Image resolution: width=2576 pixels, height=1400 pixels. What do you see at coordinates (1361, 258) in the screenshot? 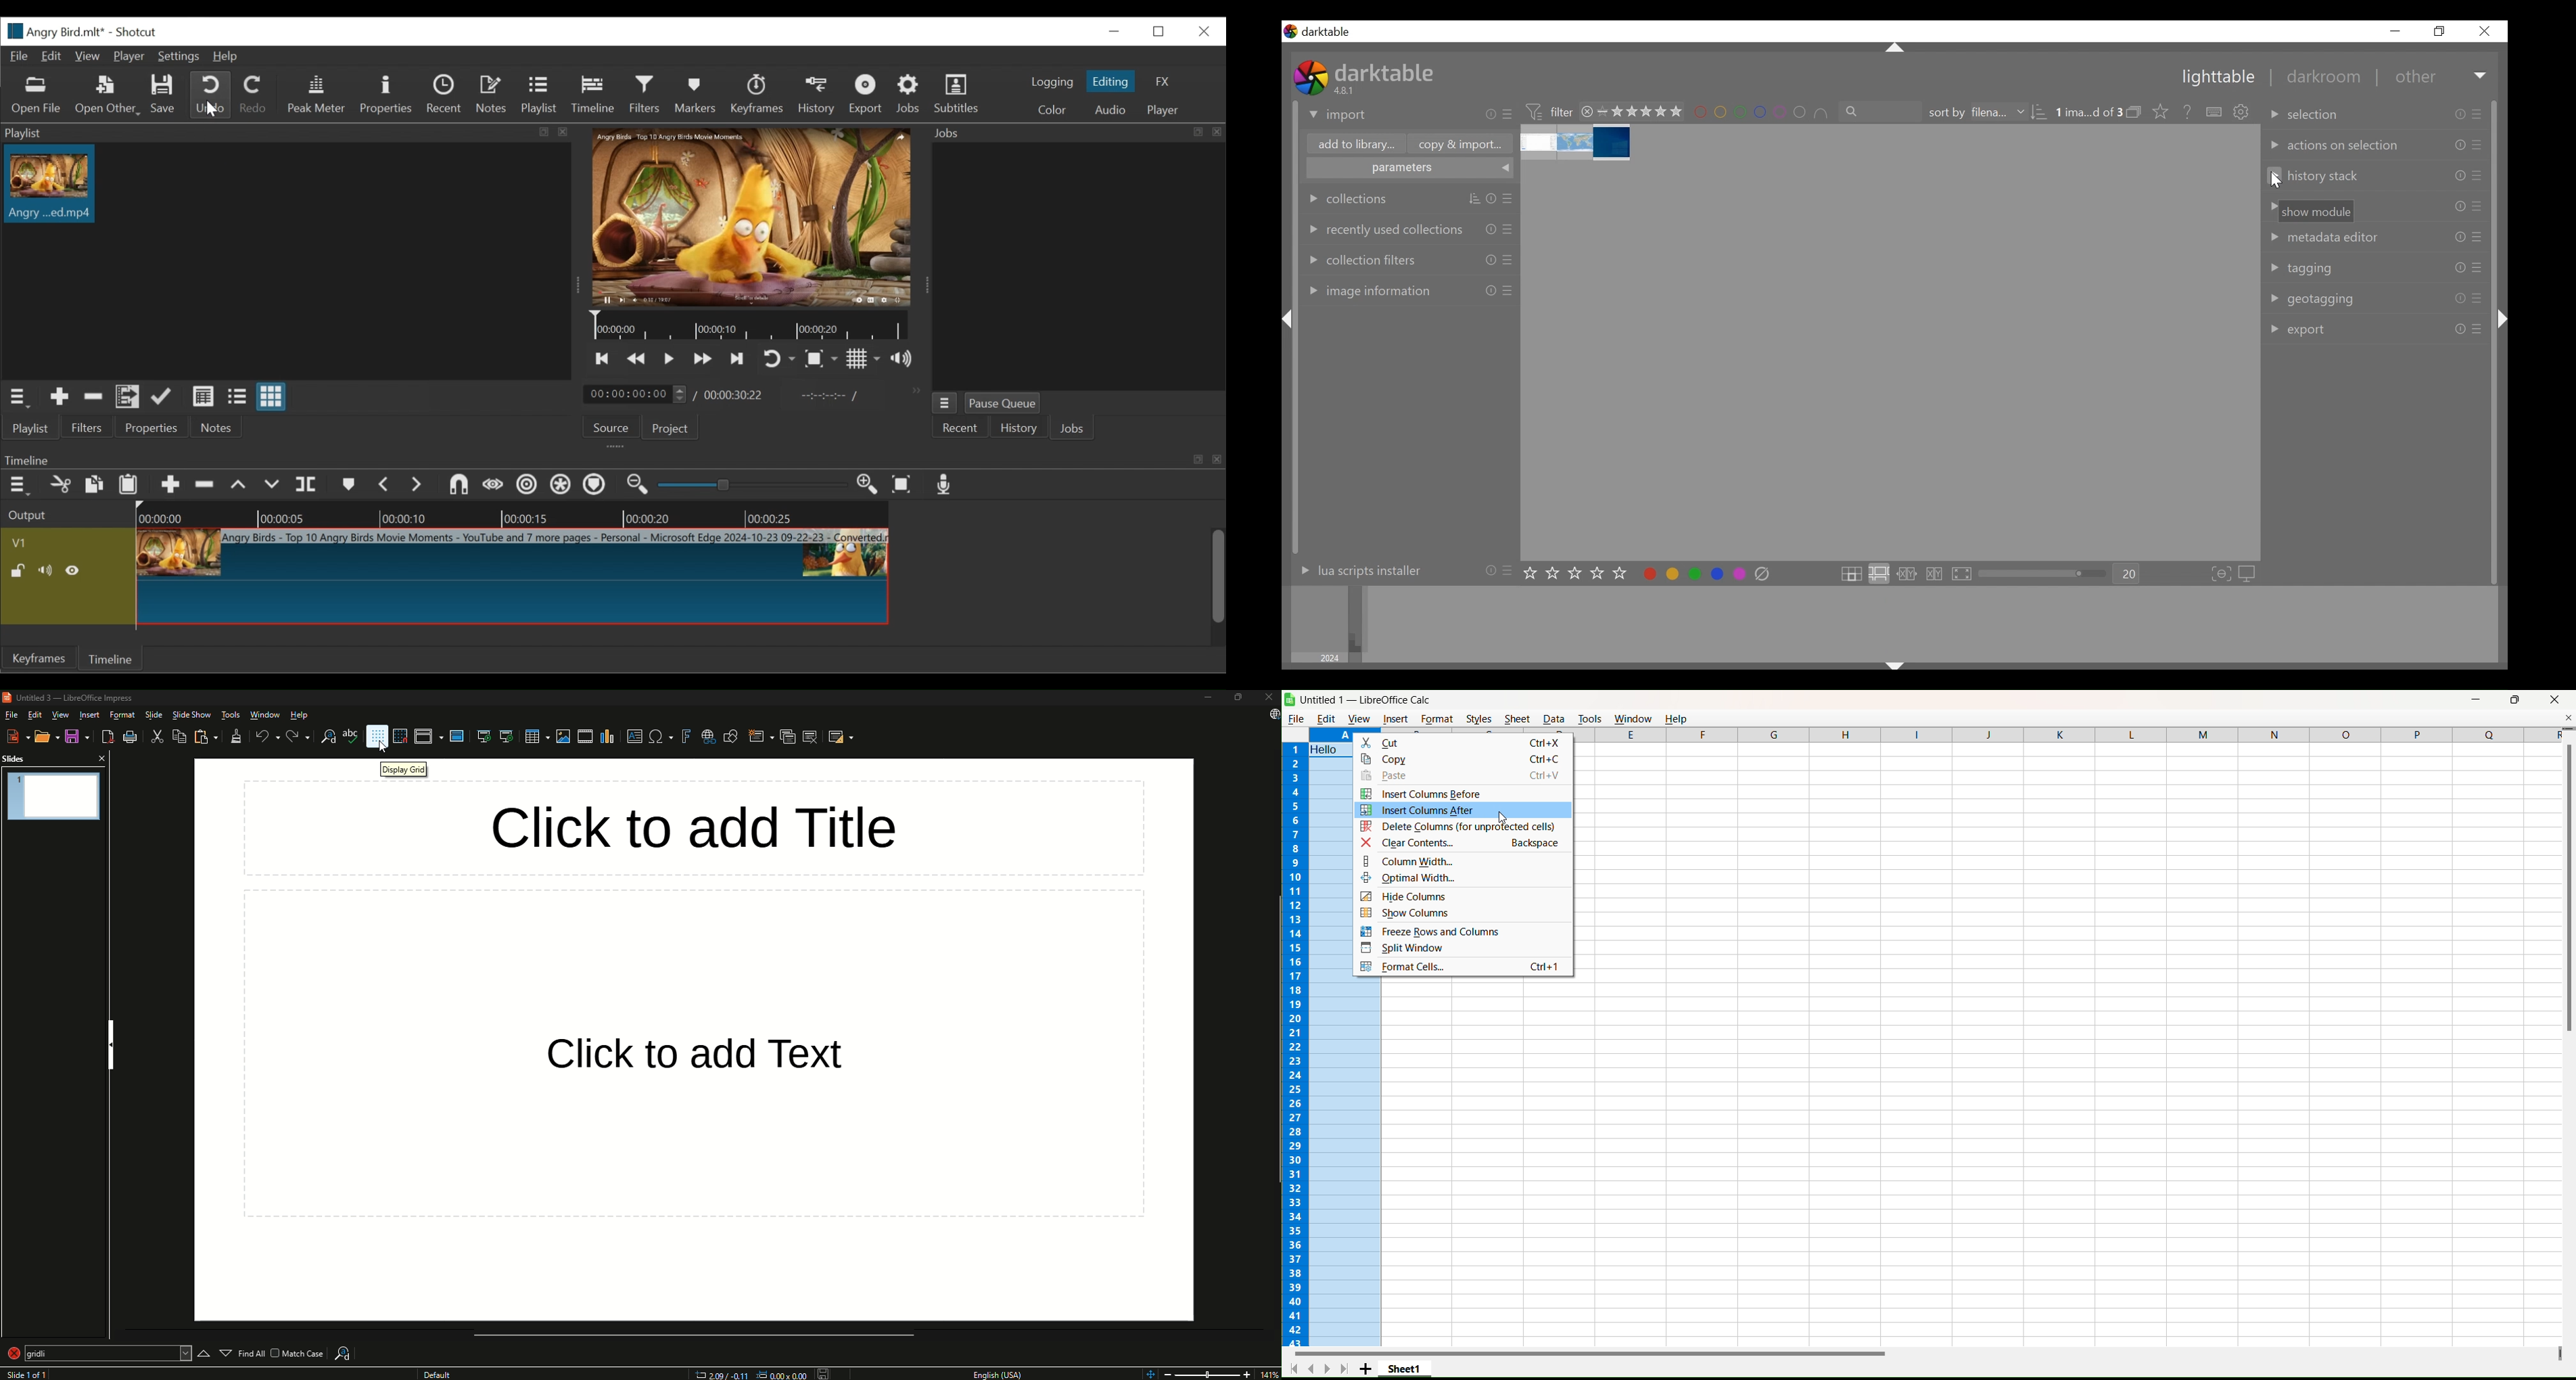
I see `collection filters` at bounding box center [1361, 258].